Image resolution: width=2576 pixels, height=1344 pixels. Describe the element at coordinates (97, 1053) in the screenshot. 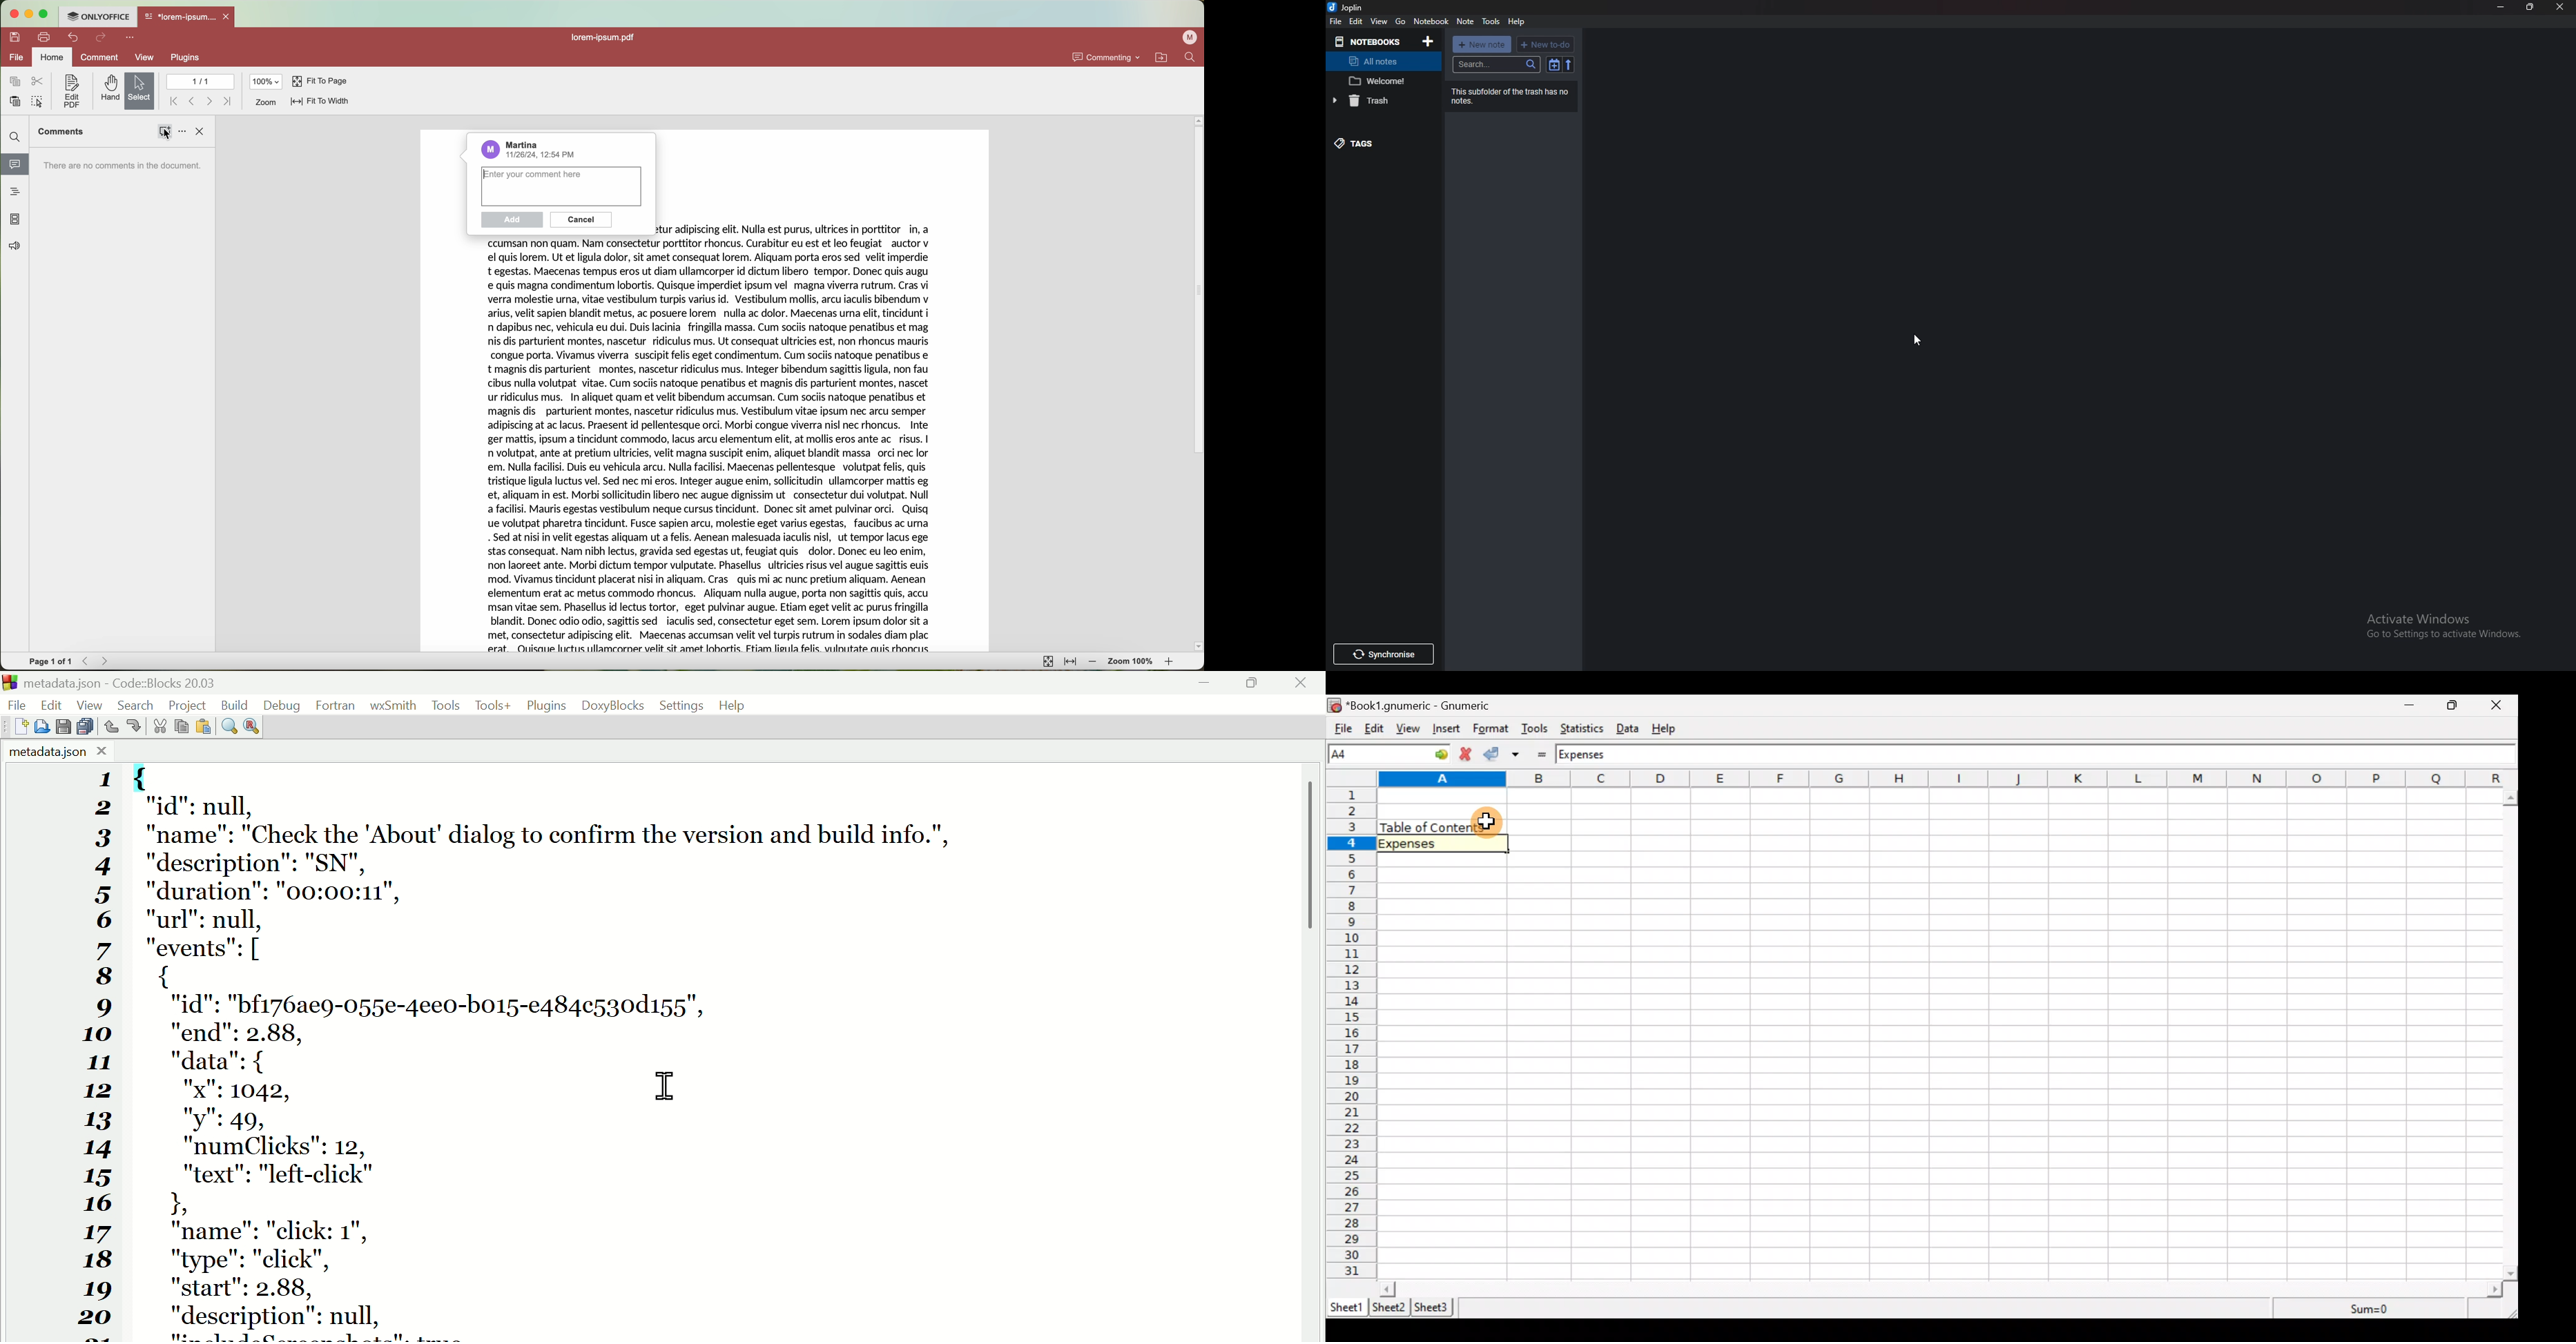

I see `1
2
3
4
5
6
7
8
9

10
11
12
13
14
15
16
17
18
19
20
21
22
23
24
25
26` at that location.